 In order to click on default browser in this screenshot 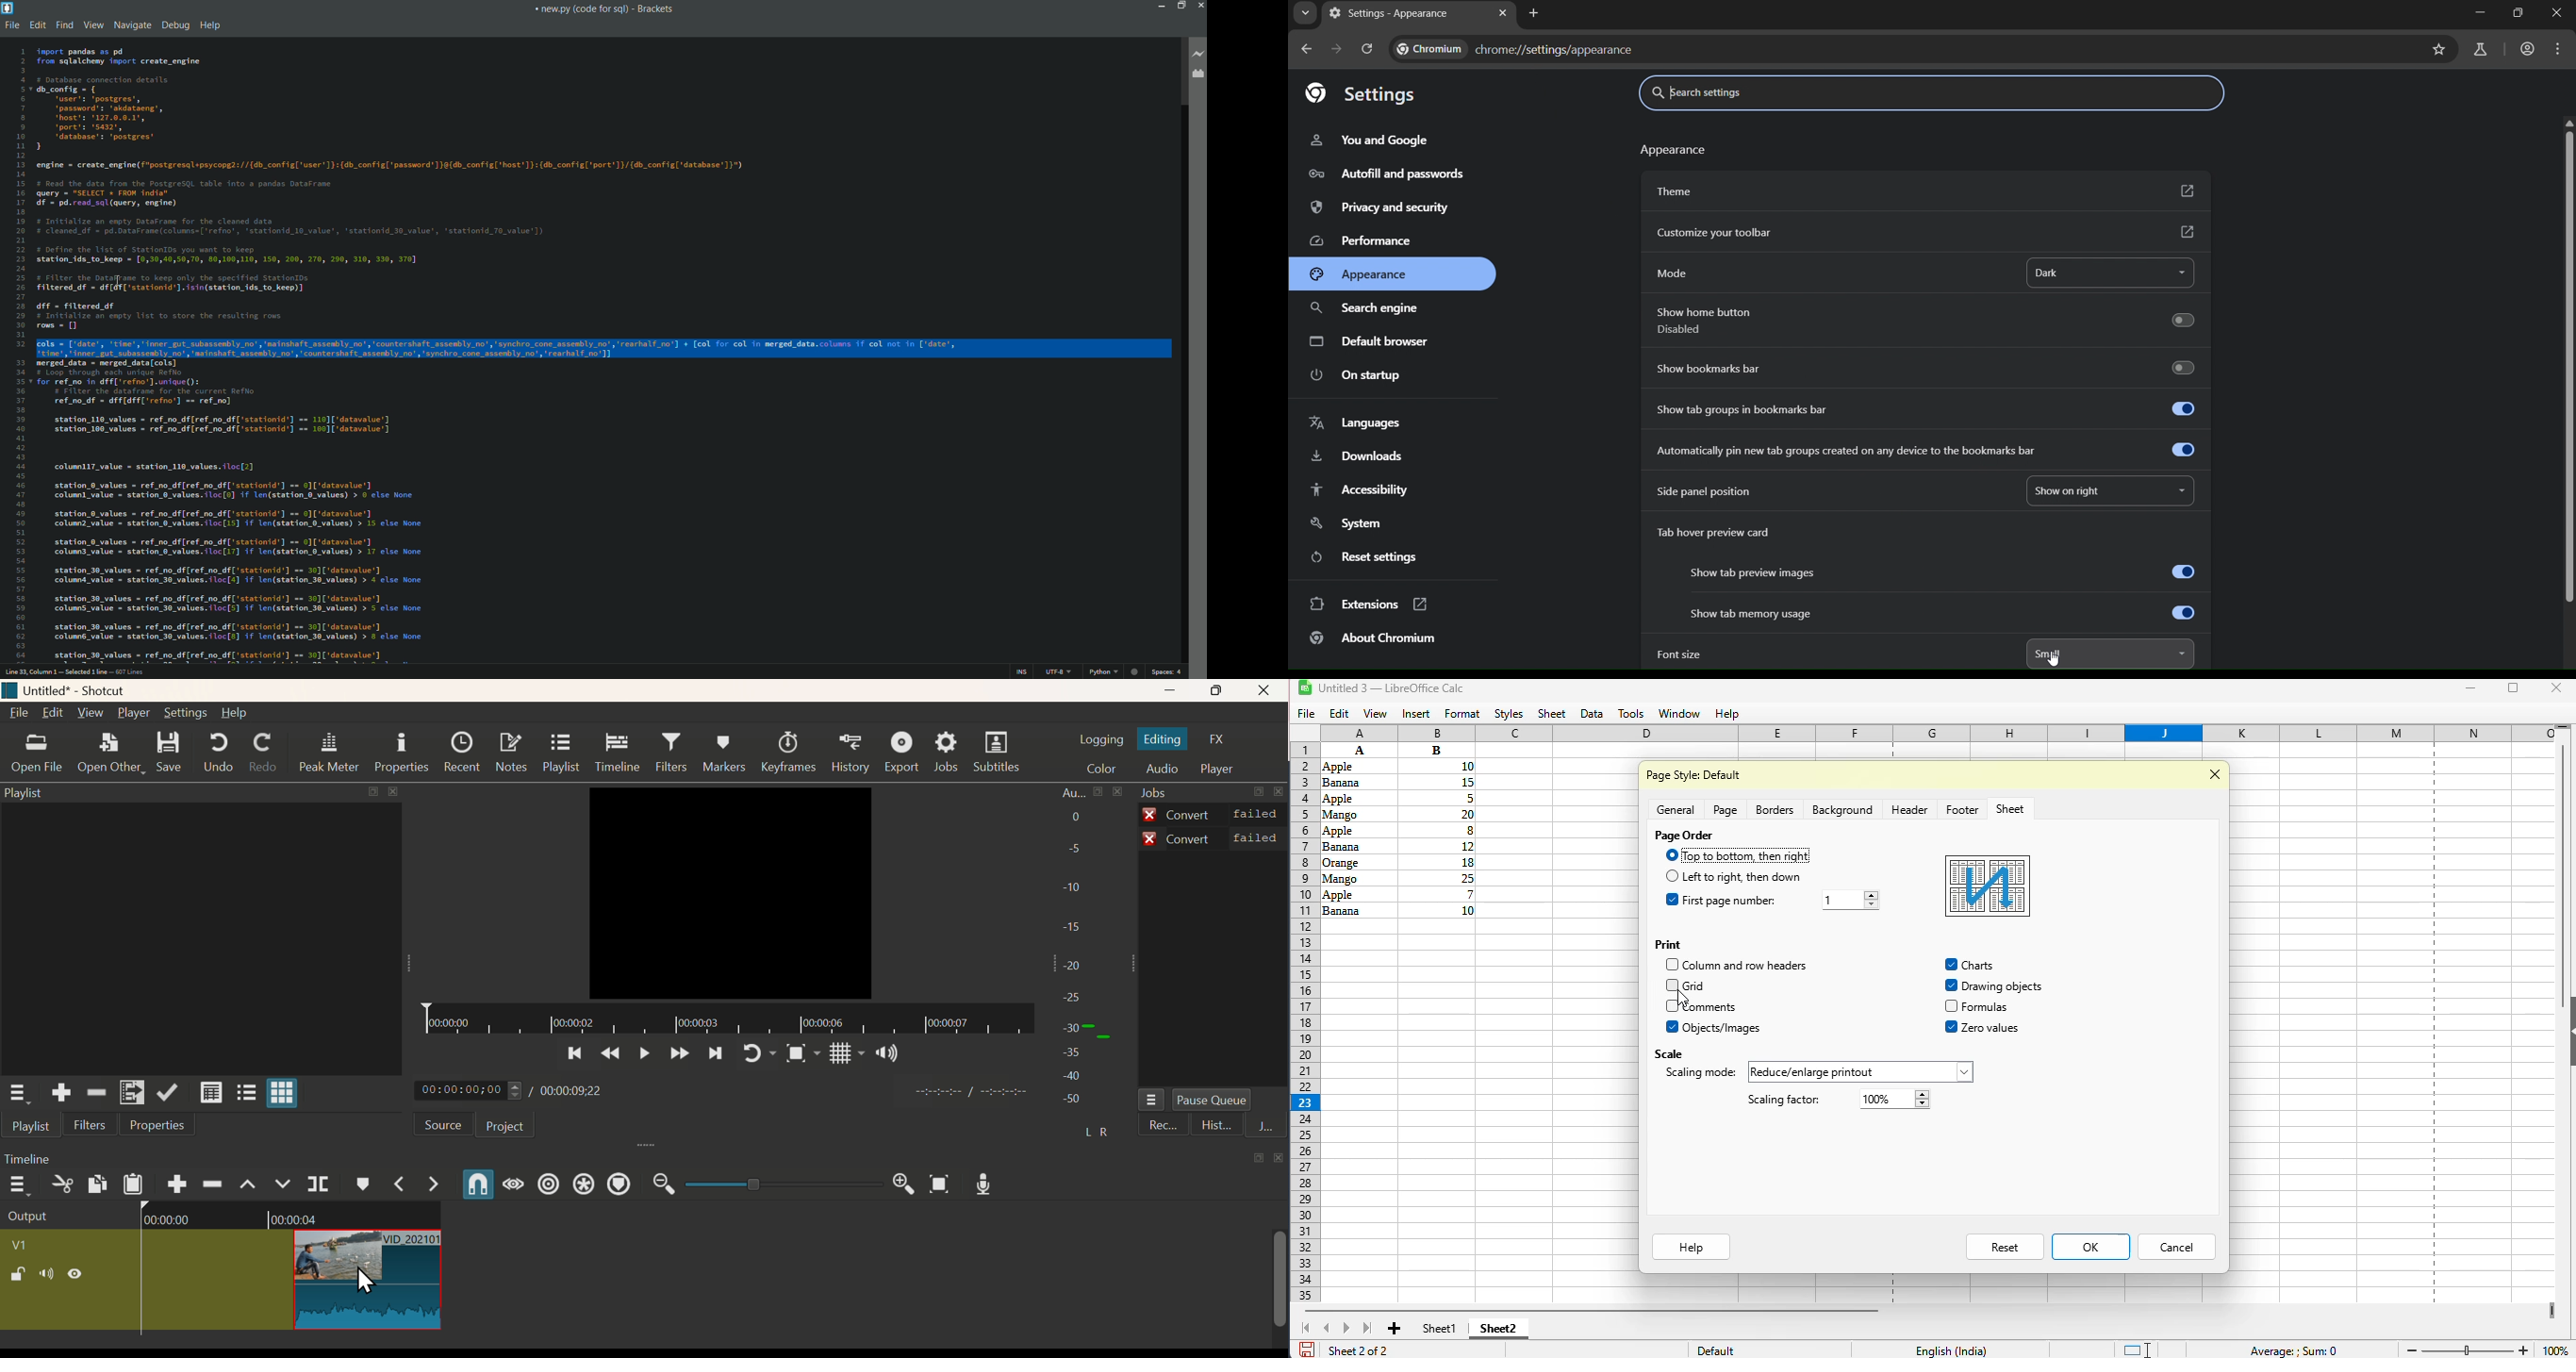, I will do `click(1372, 340)`.